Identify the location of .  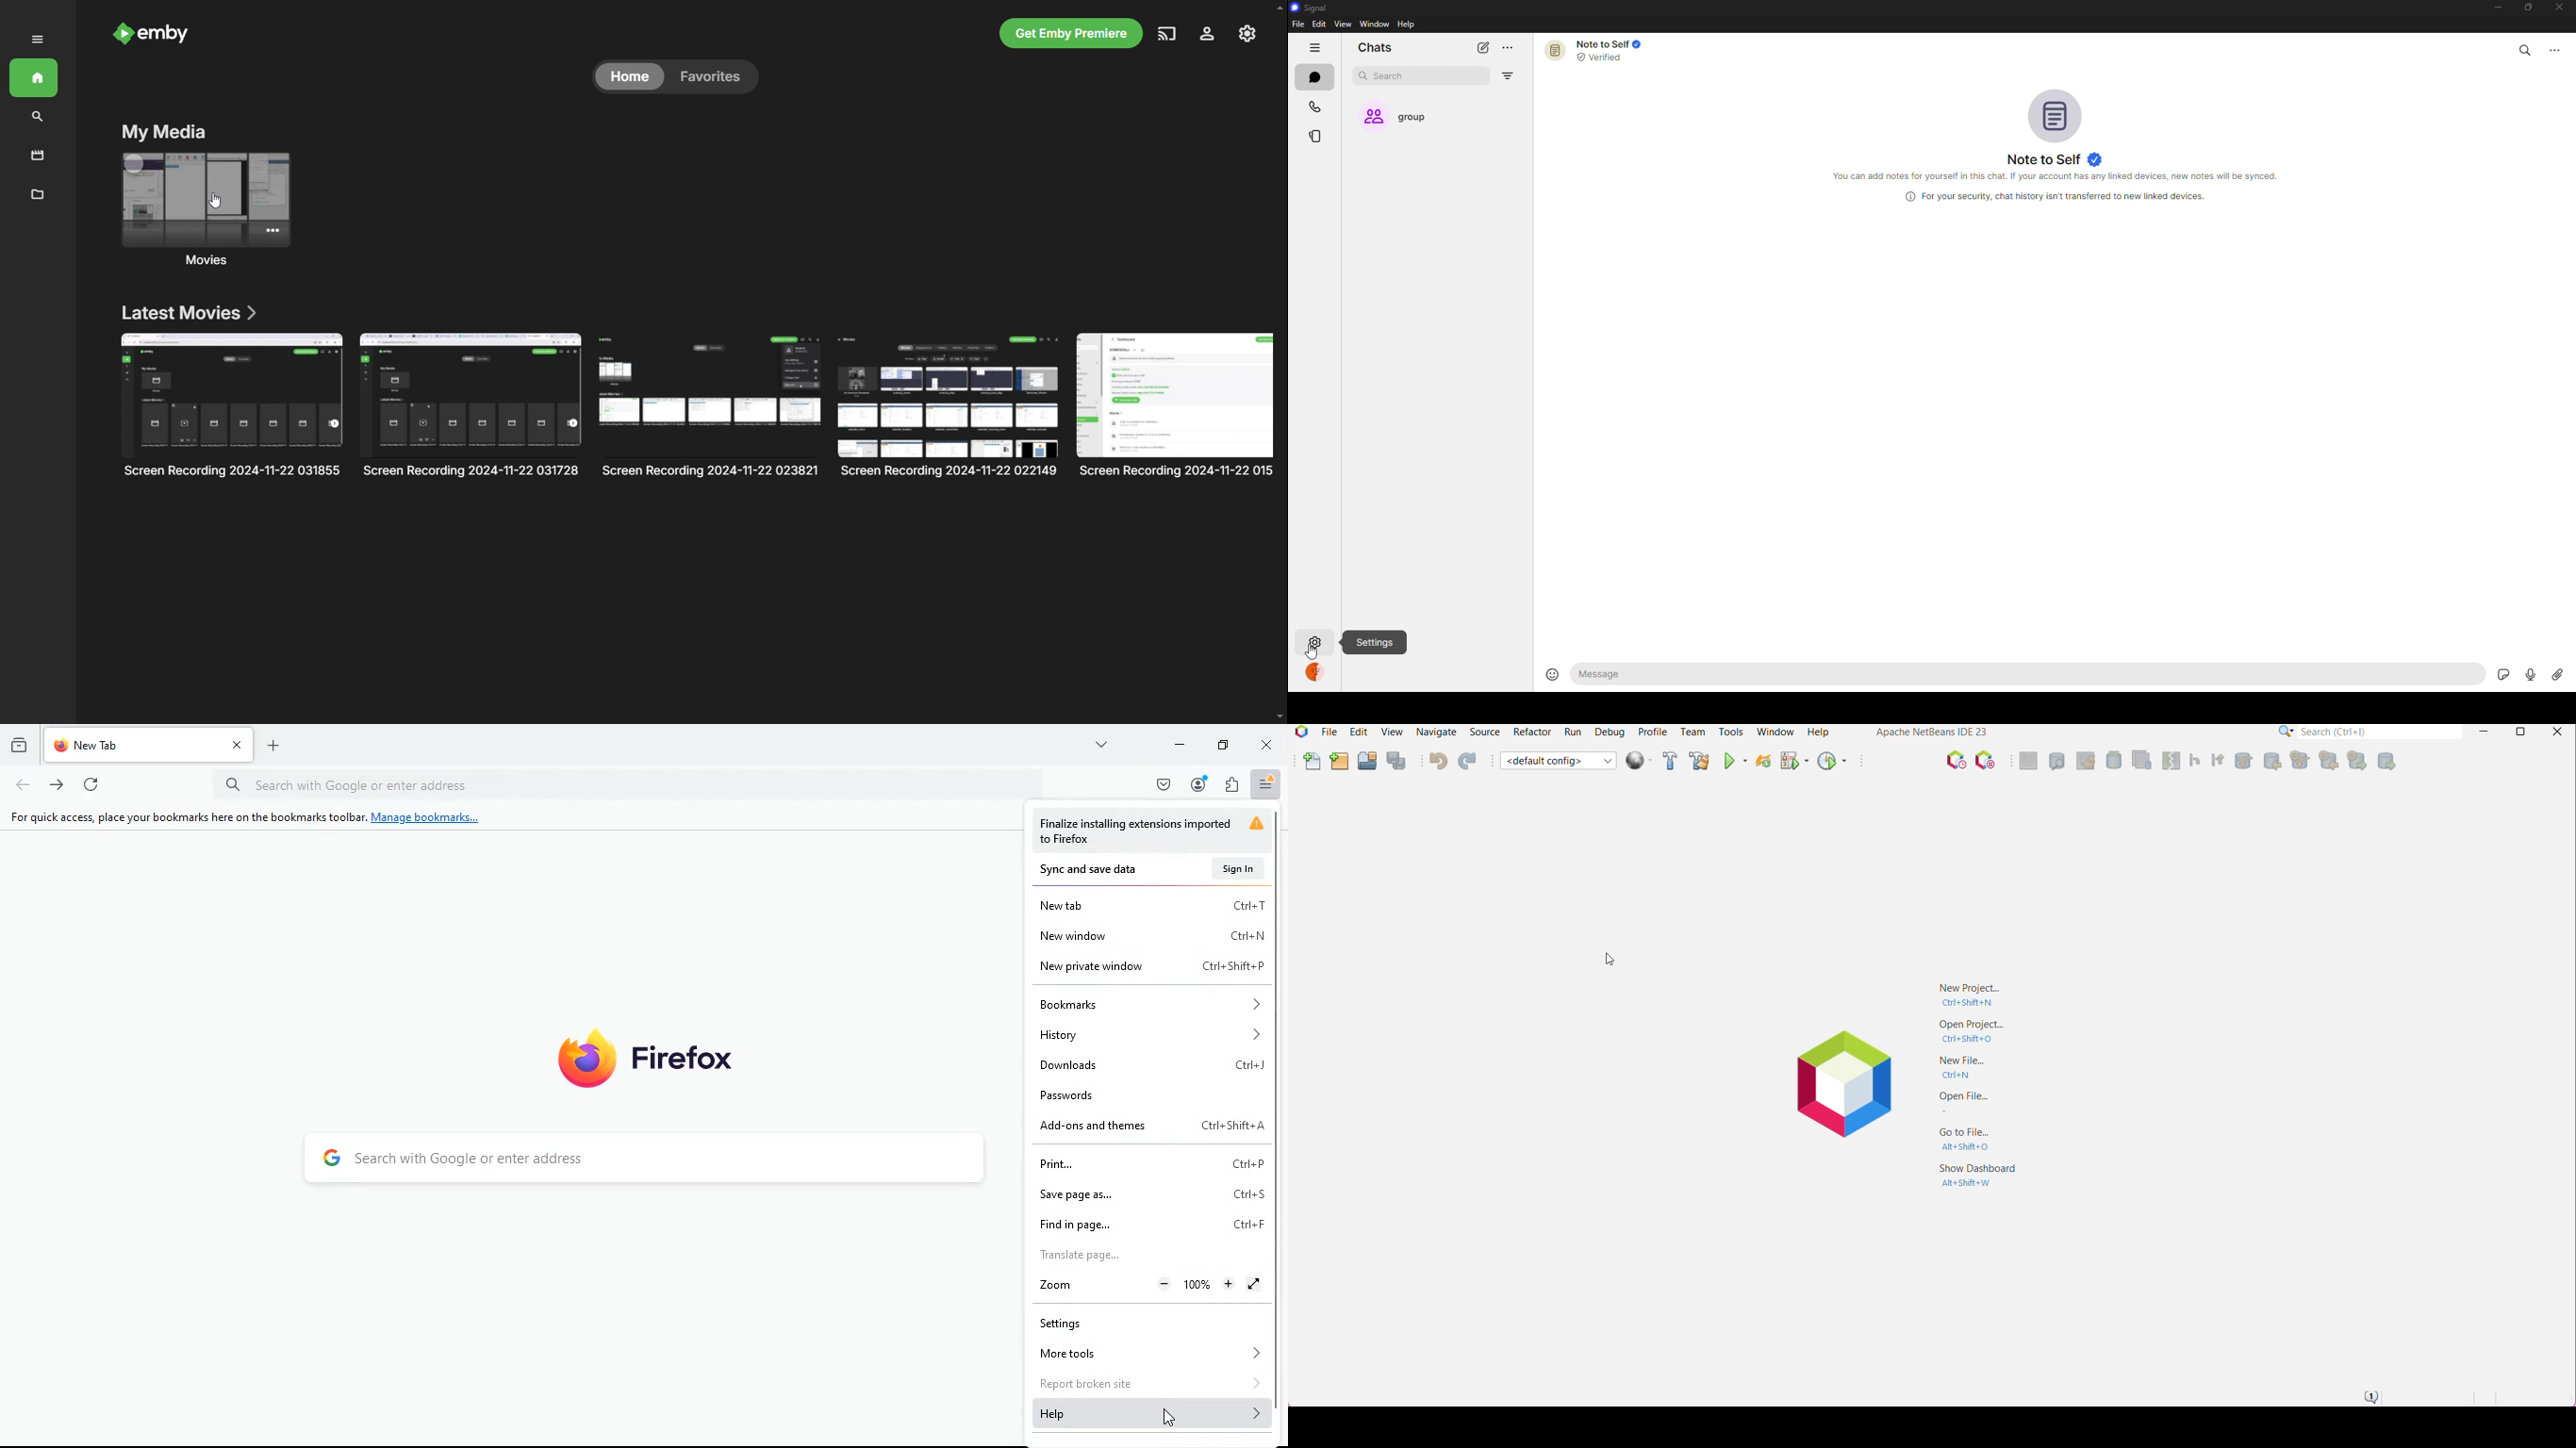
(712, 408).